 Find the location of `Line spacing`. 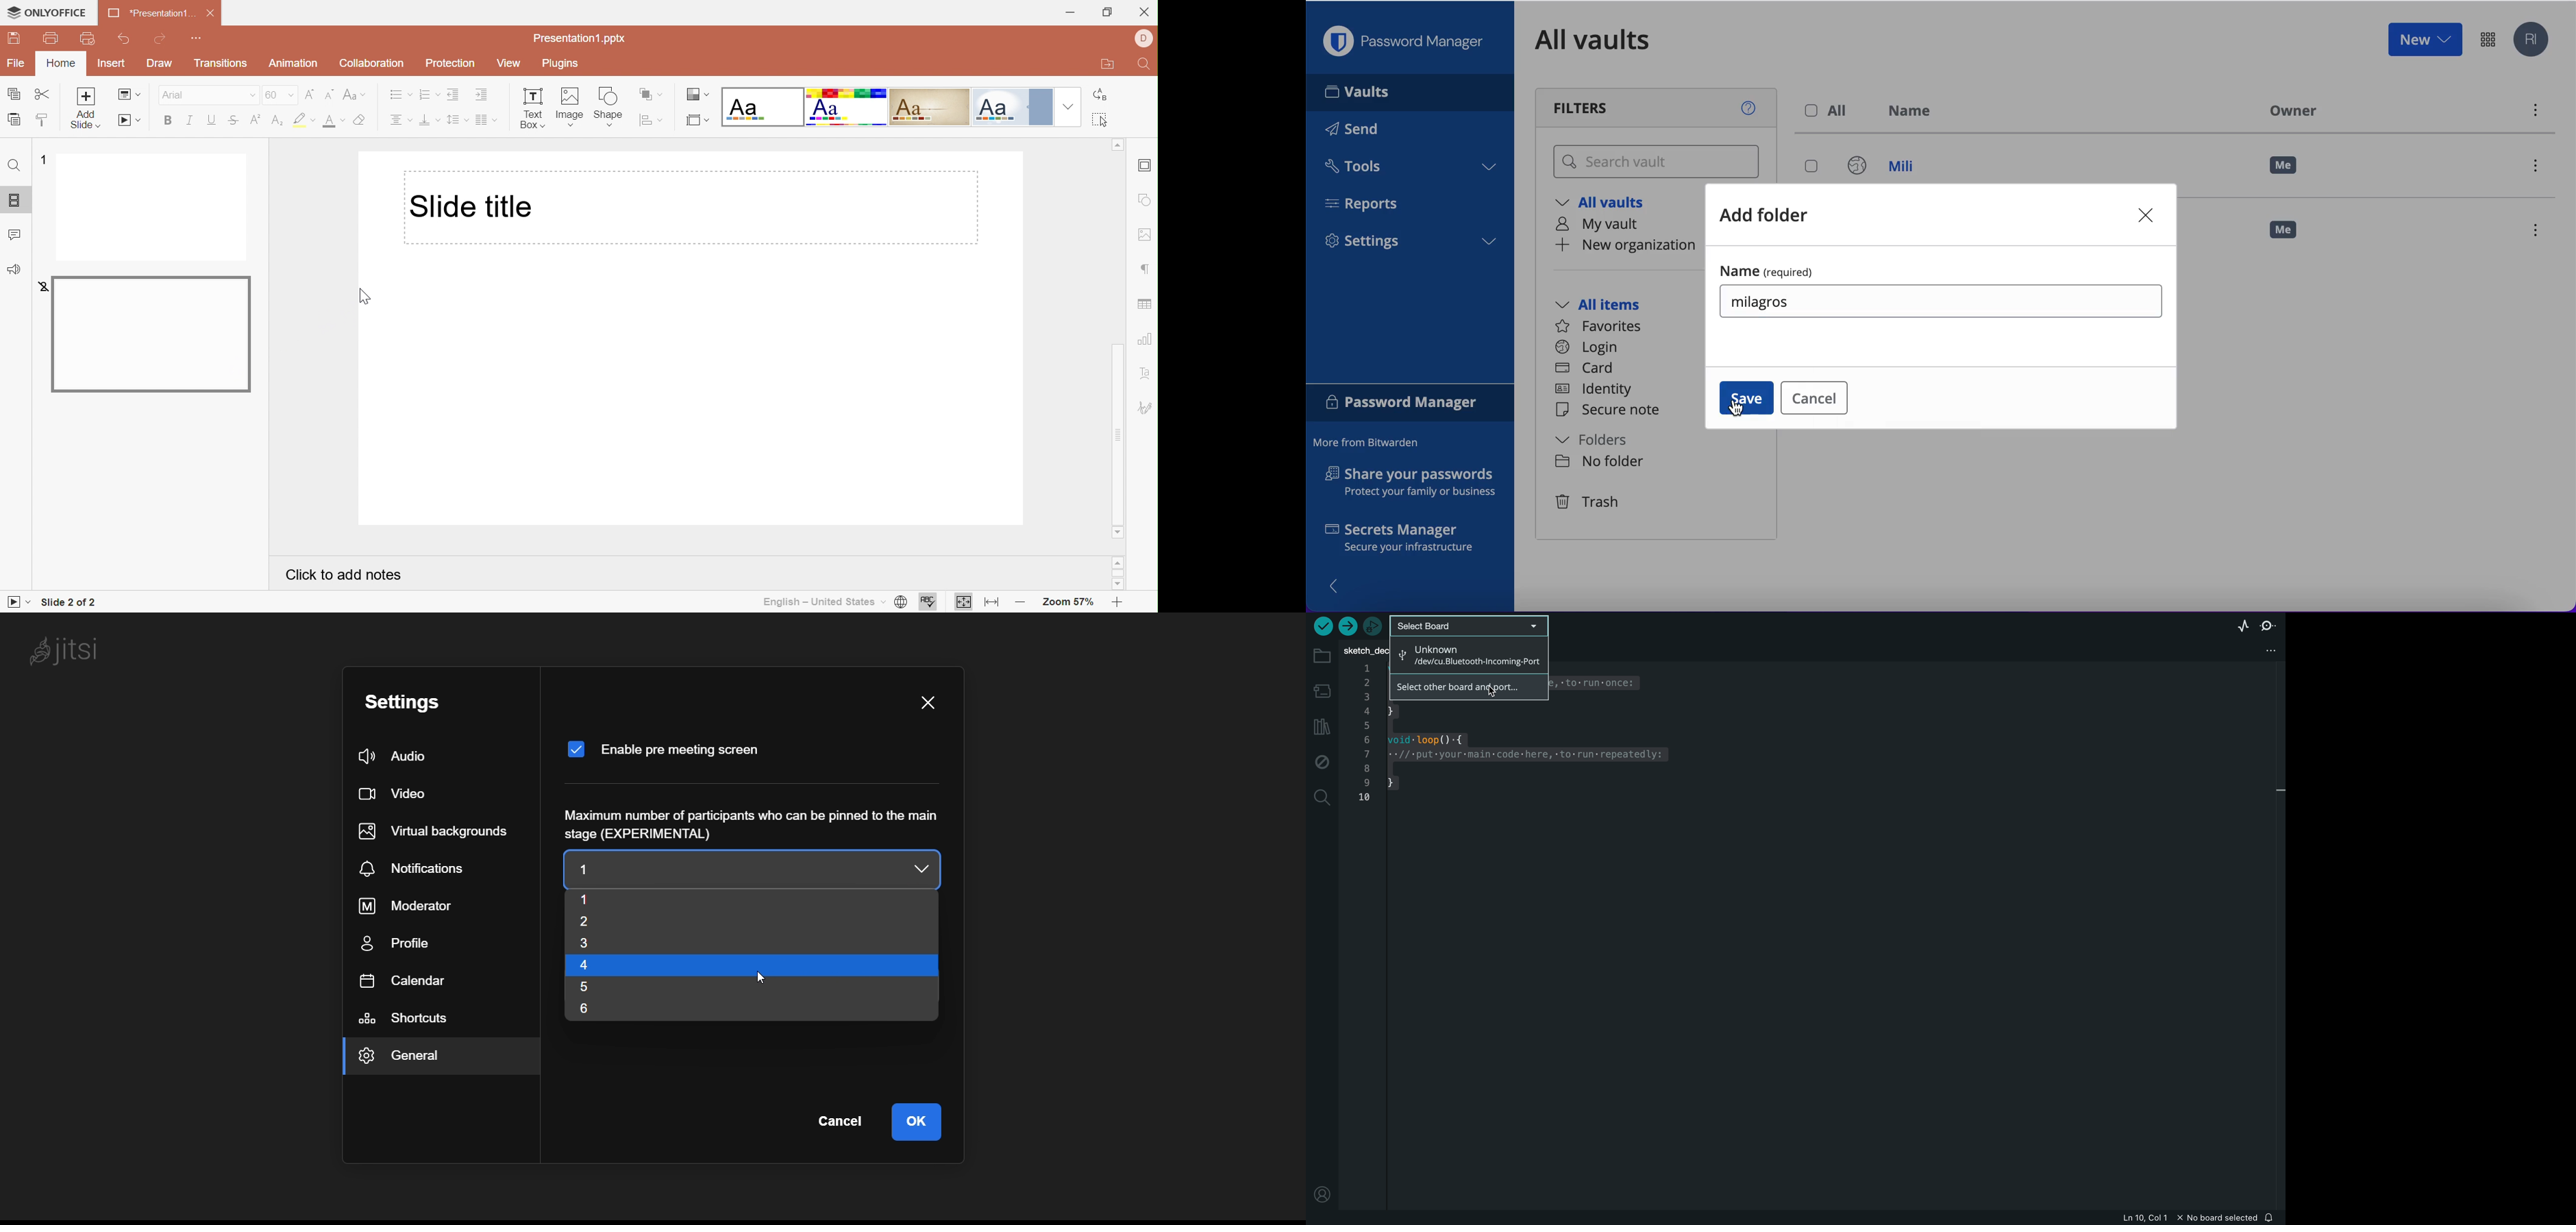

Line spacing is located at coordinates (458, 120).